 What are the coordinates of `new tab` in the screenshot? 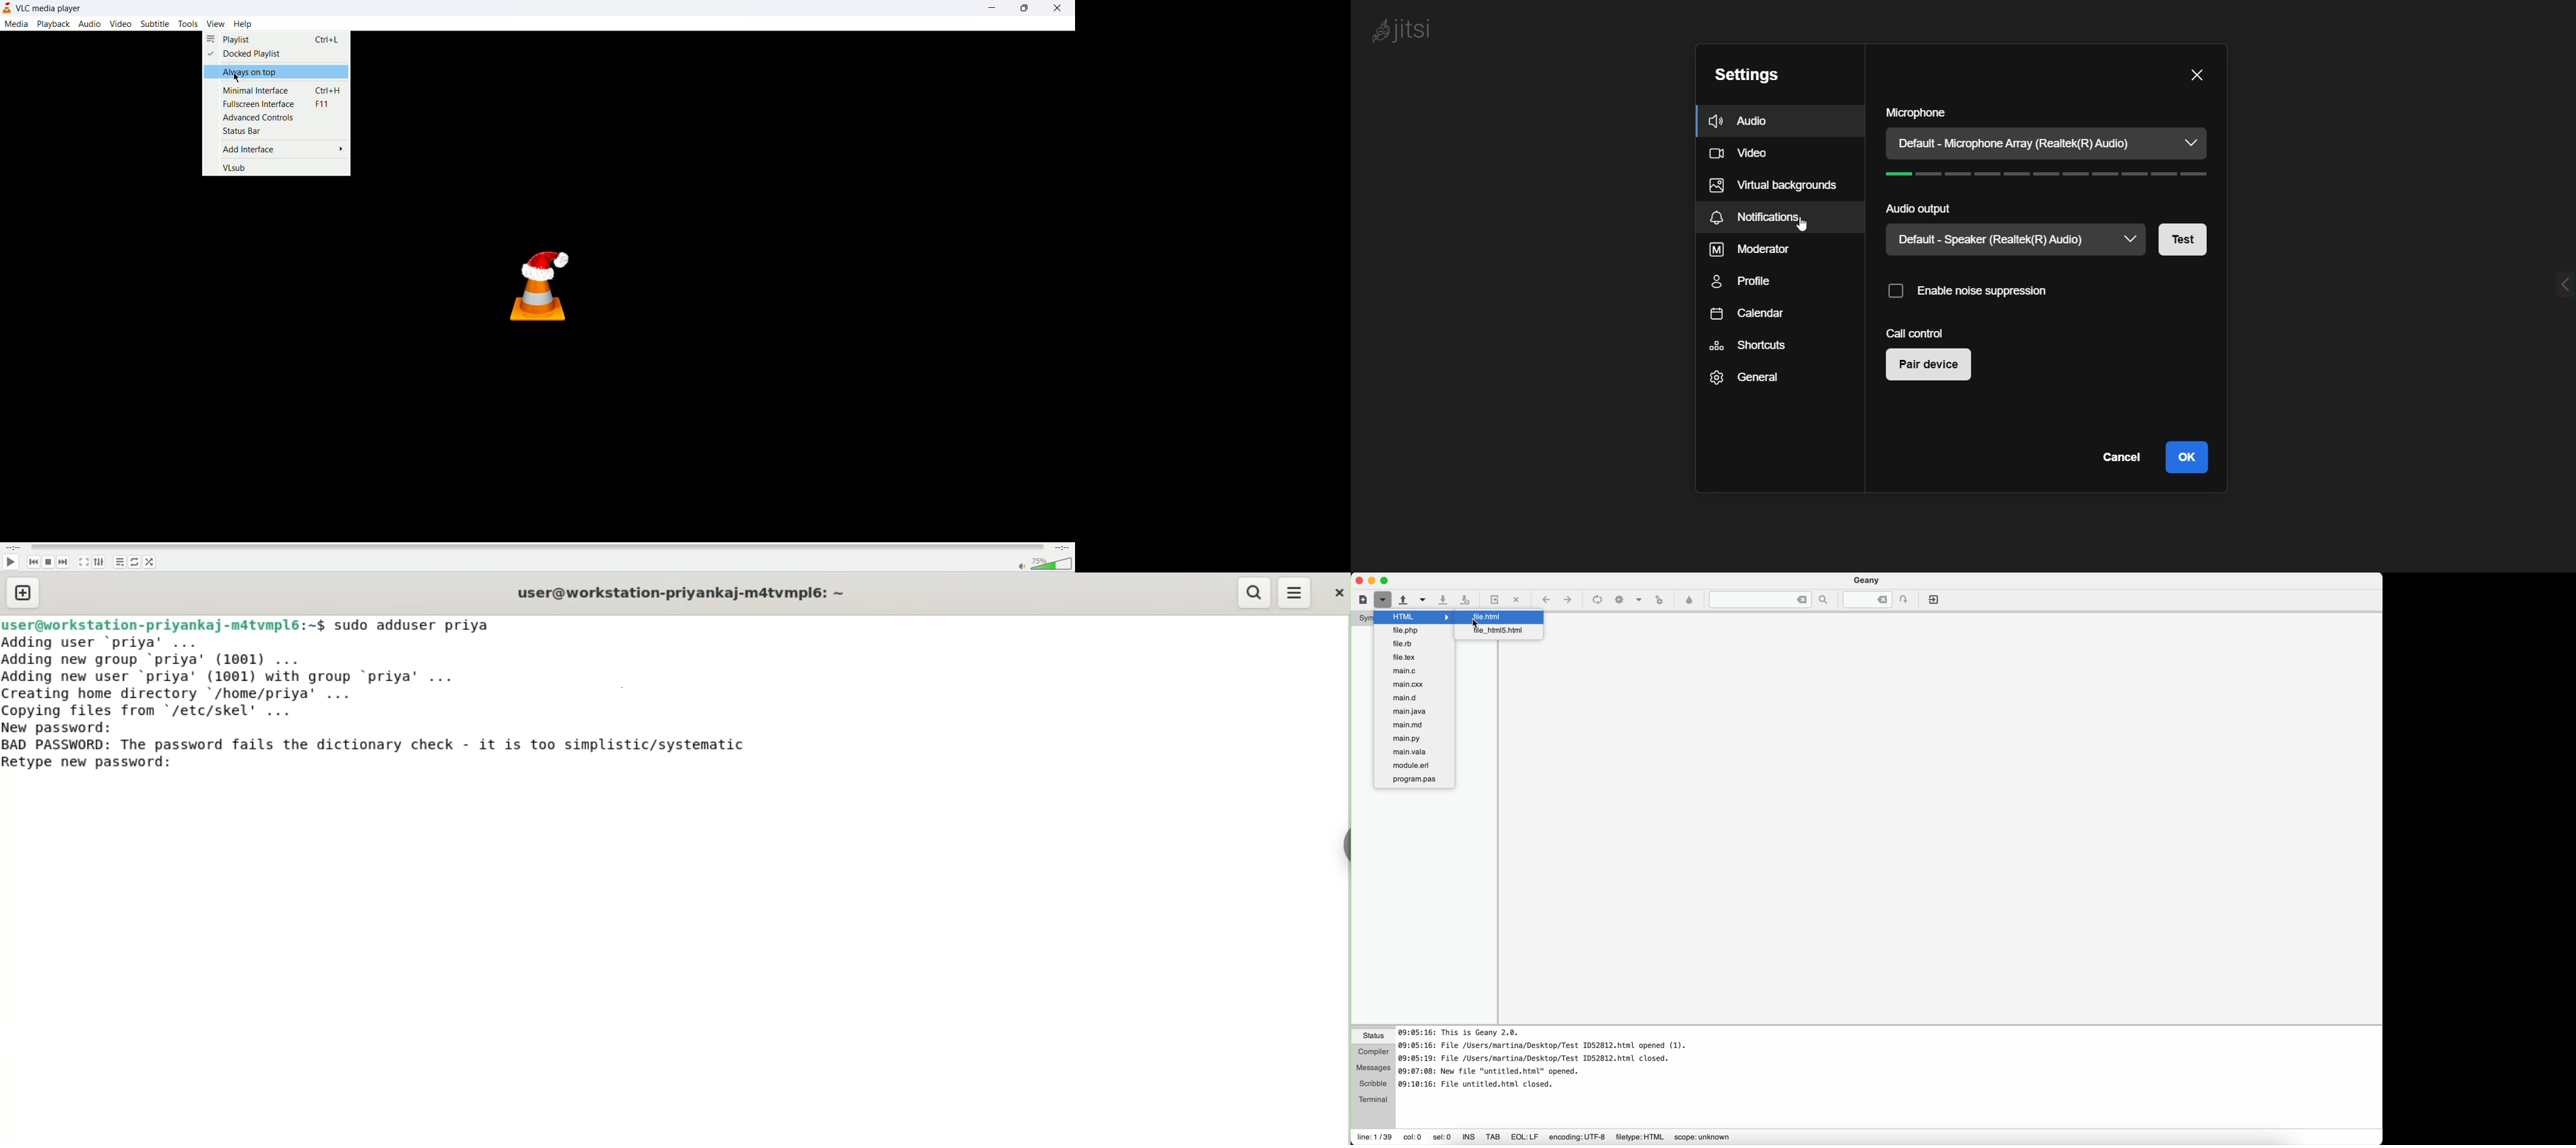 It's located at (23, 592).